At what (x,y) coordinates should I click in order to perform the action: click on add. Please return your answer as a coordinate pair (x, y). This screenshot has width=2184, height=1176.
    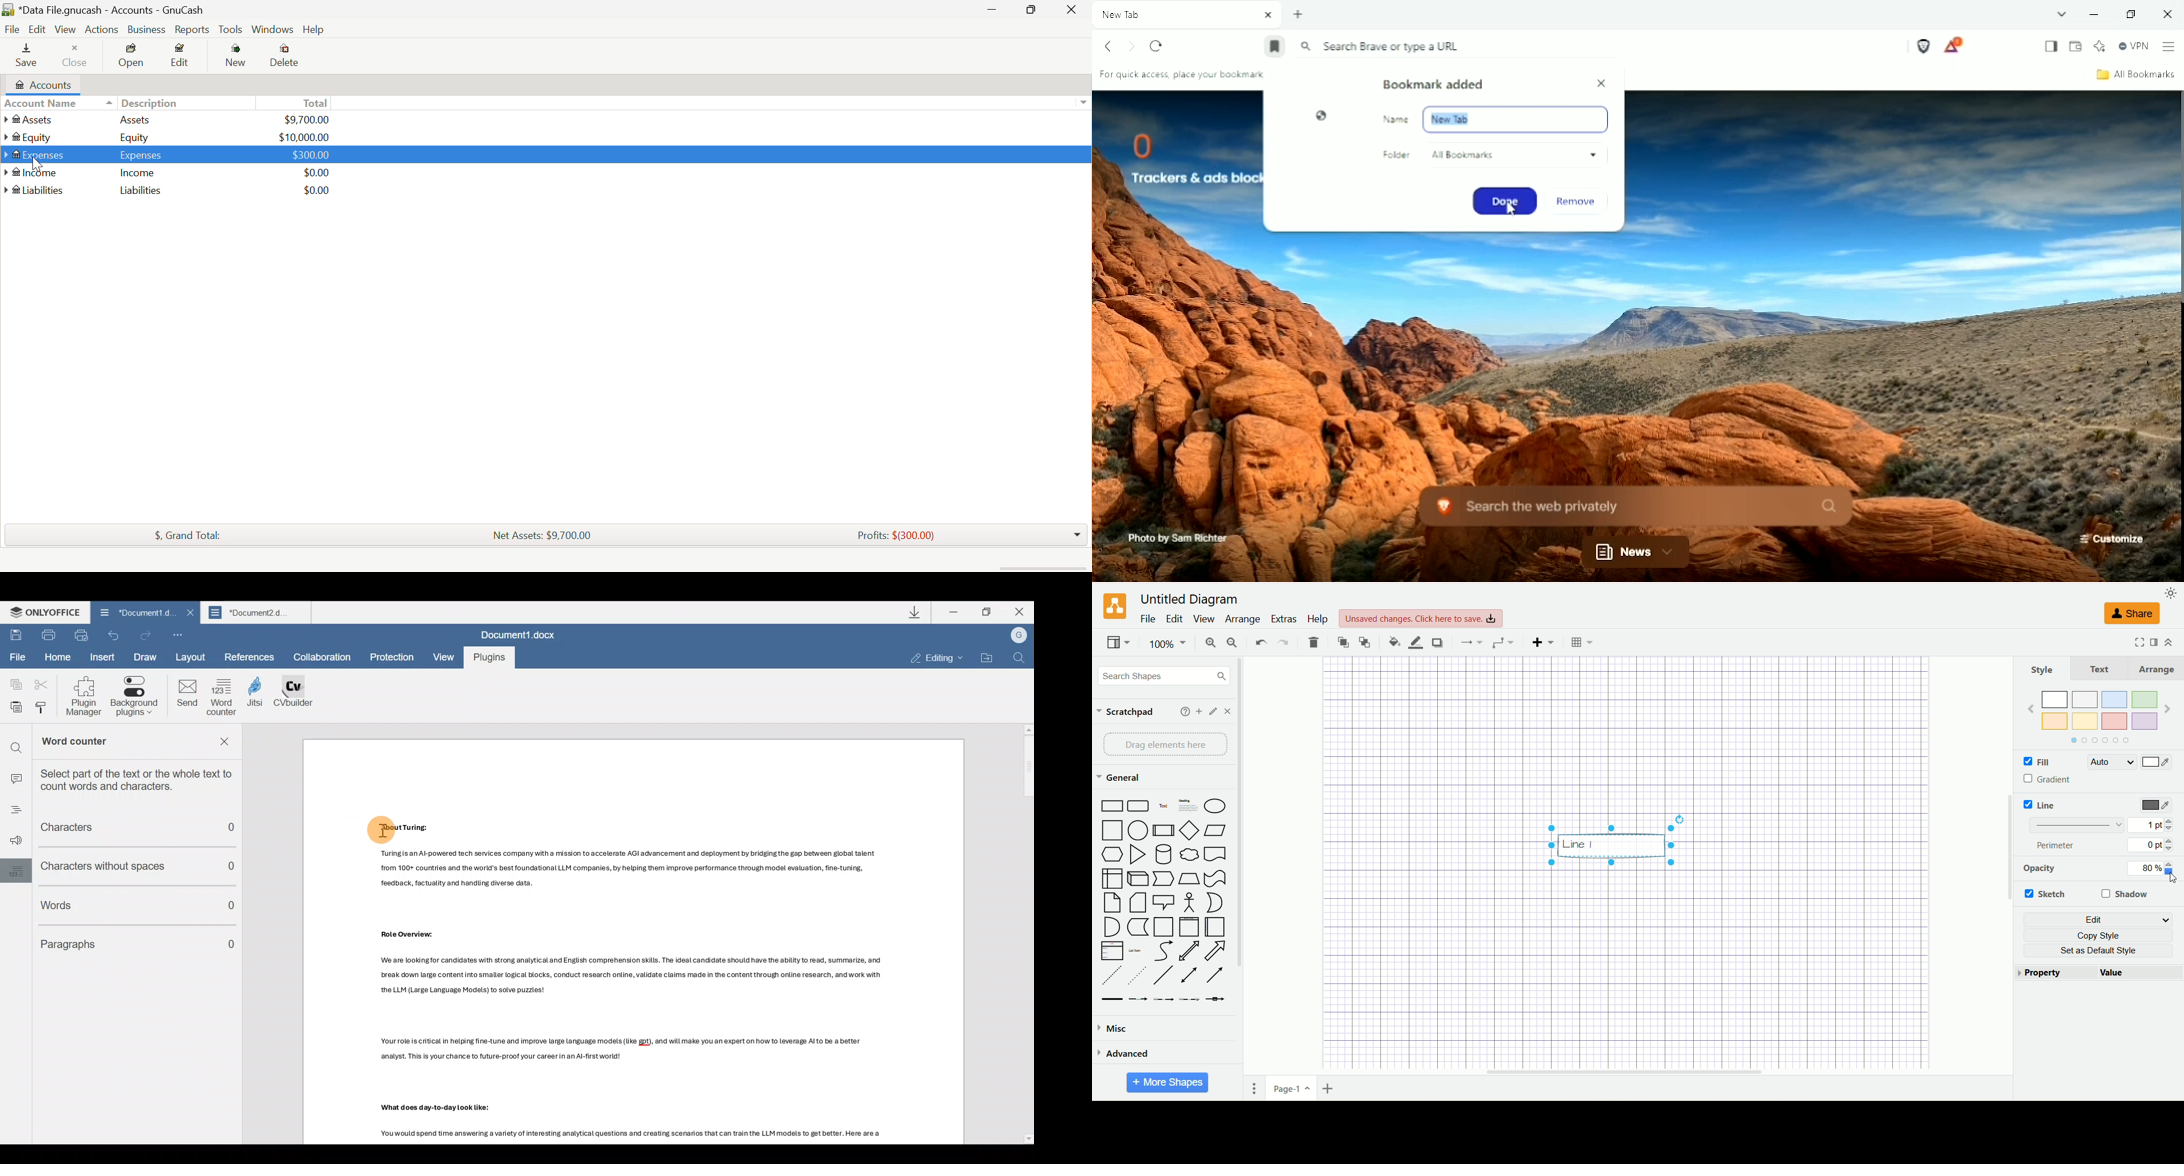
    Looking at the image, I should click on (1198, 712).